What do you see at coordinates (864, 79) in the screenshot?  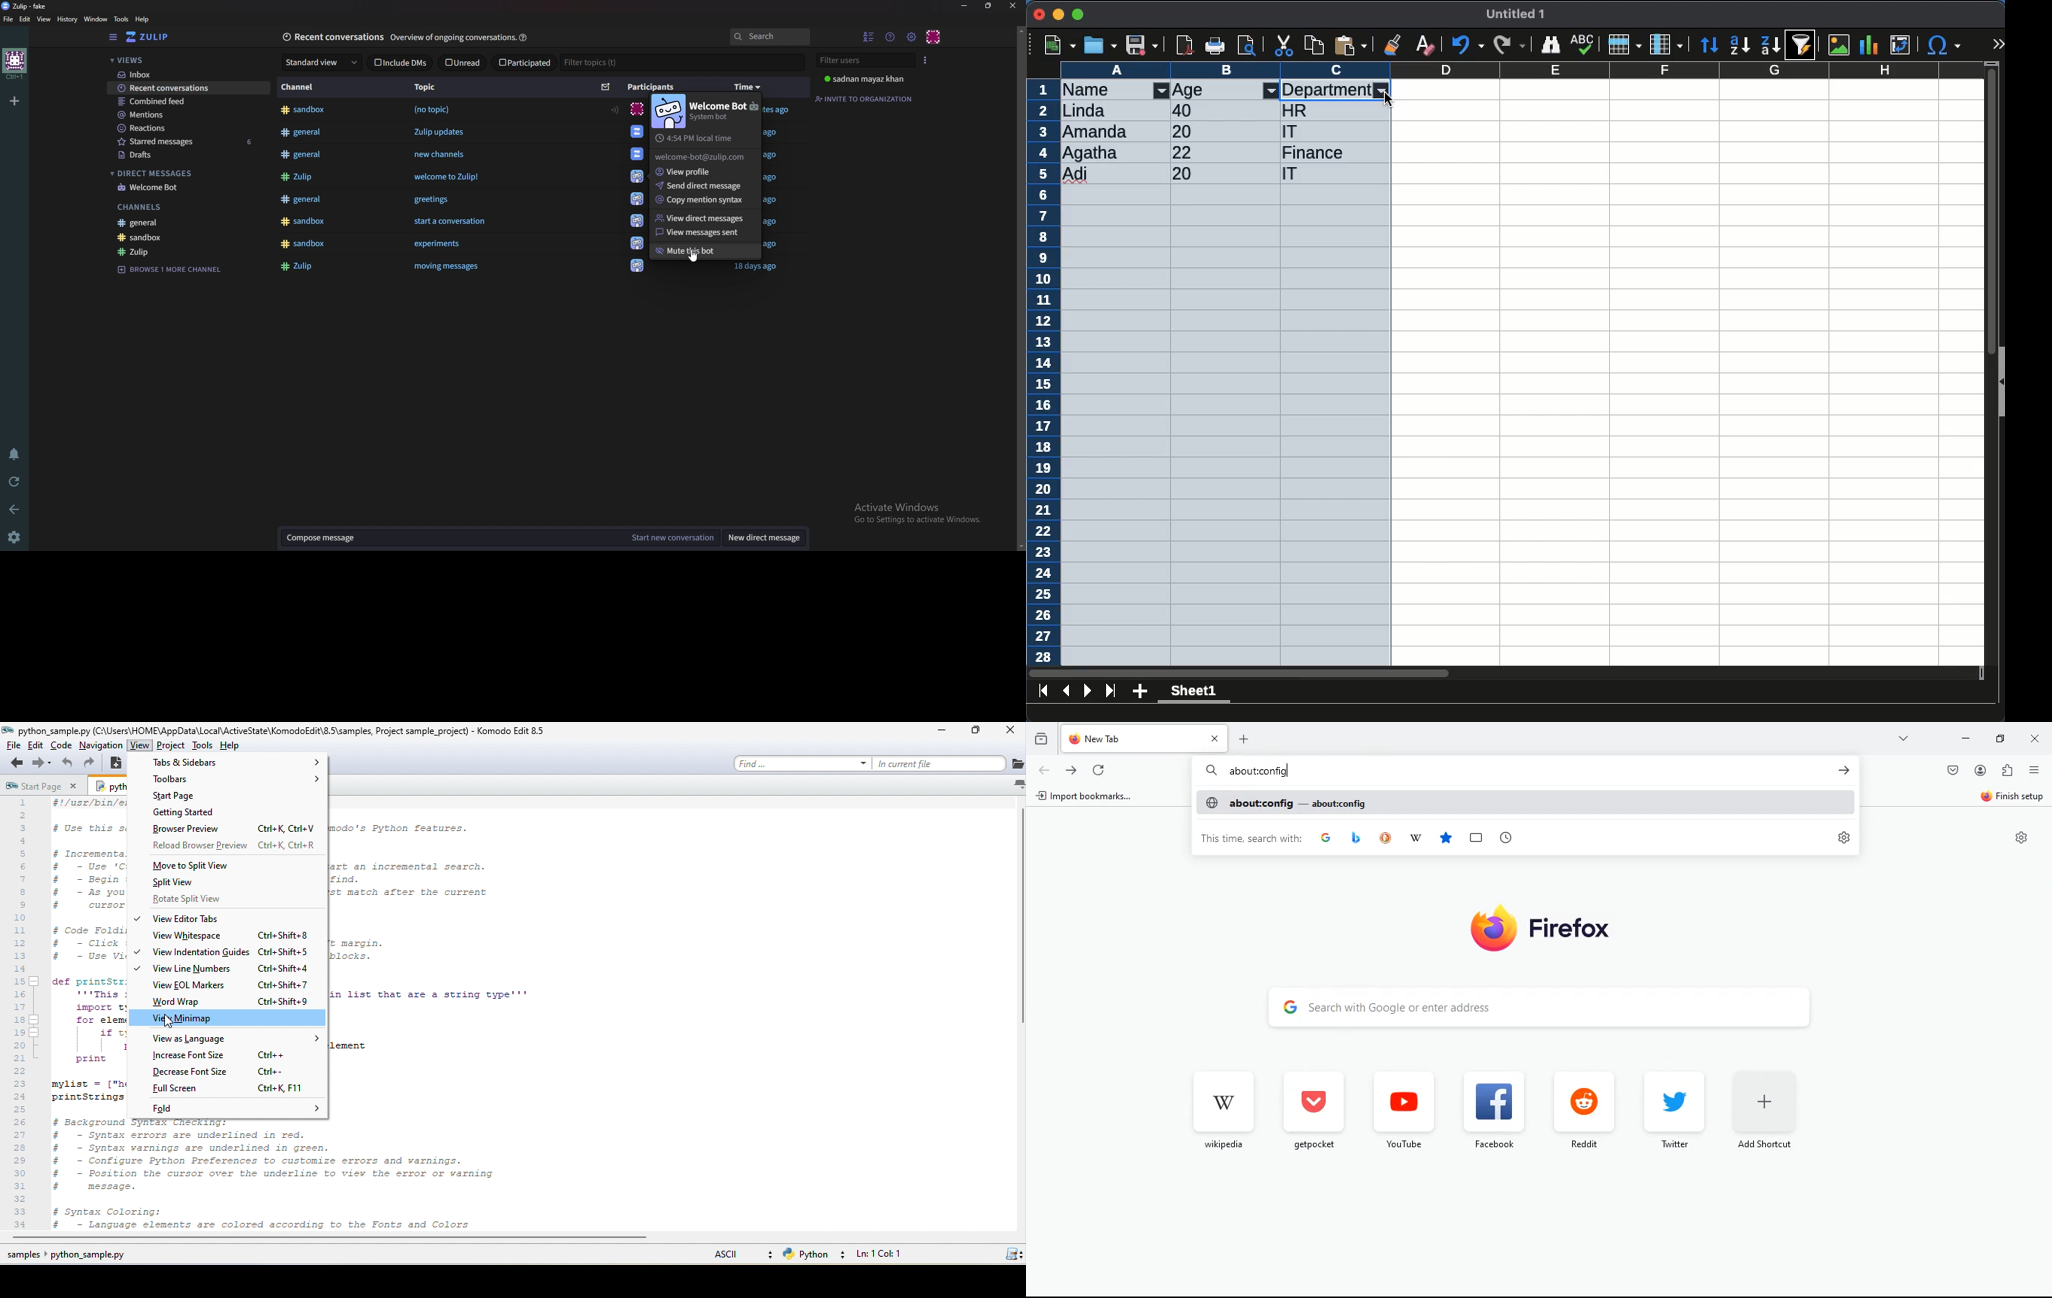 I see `user` at bounding box center [864, 79].